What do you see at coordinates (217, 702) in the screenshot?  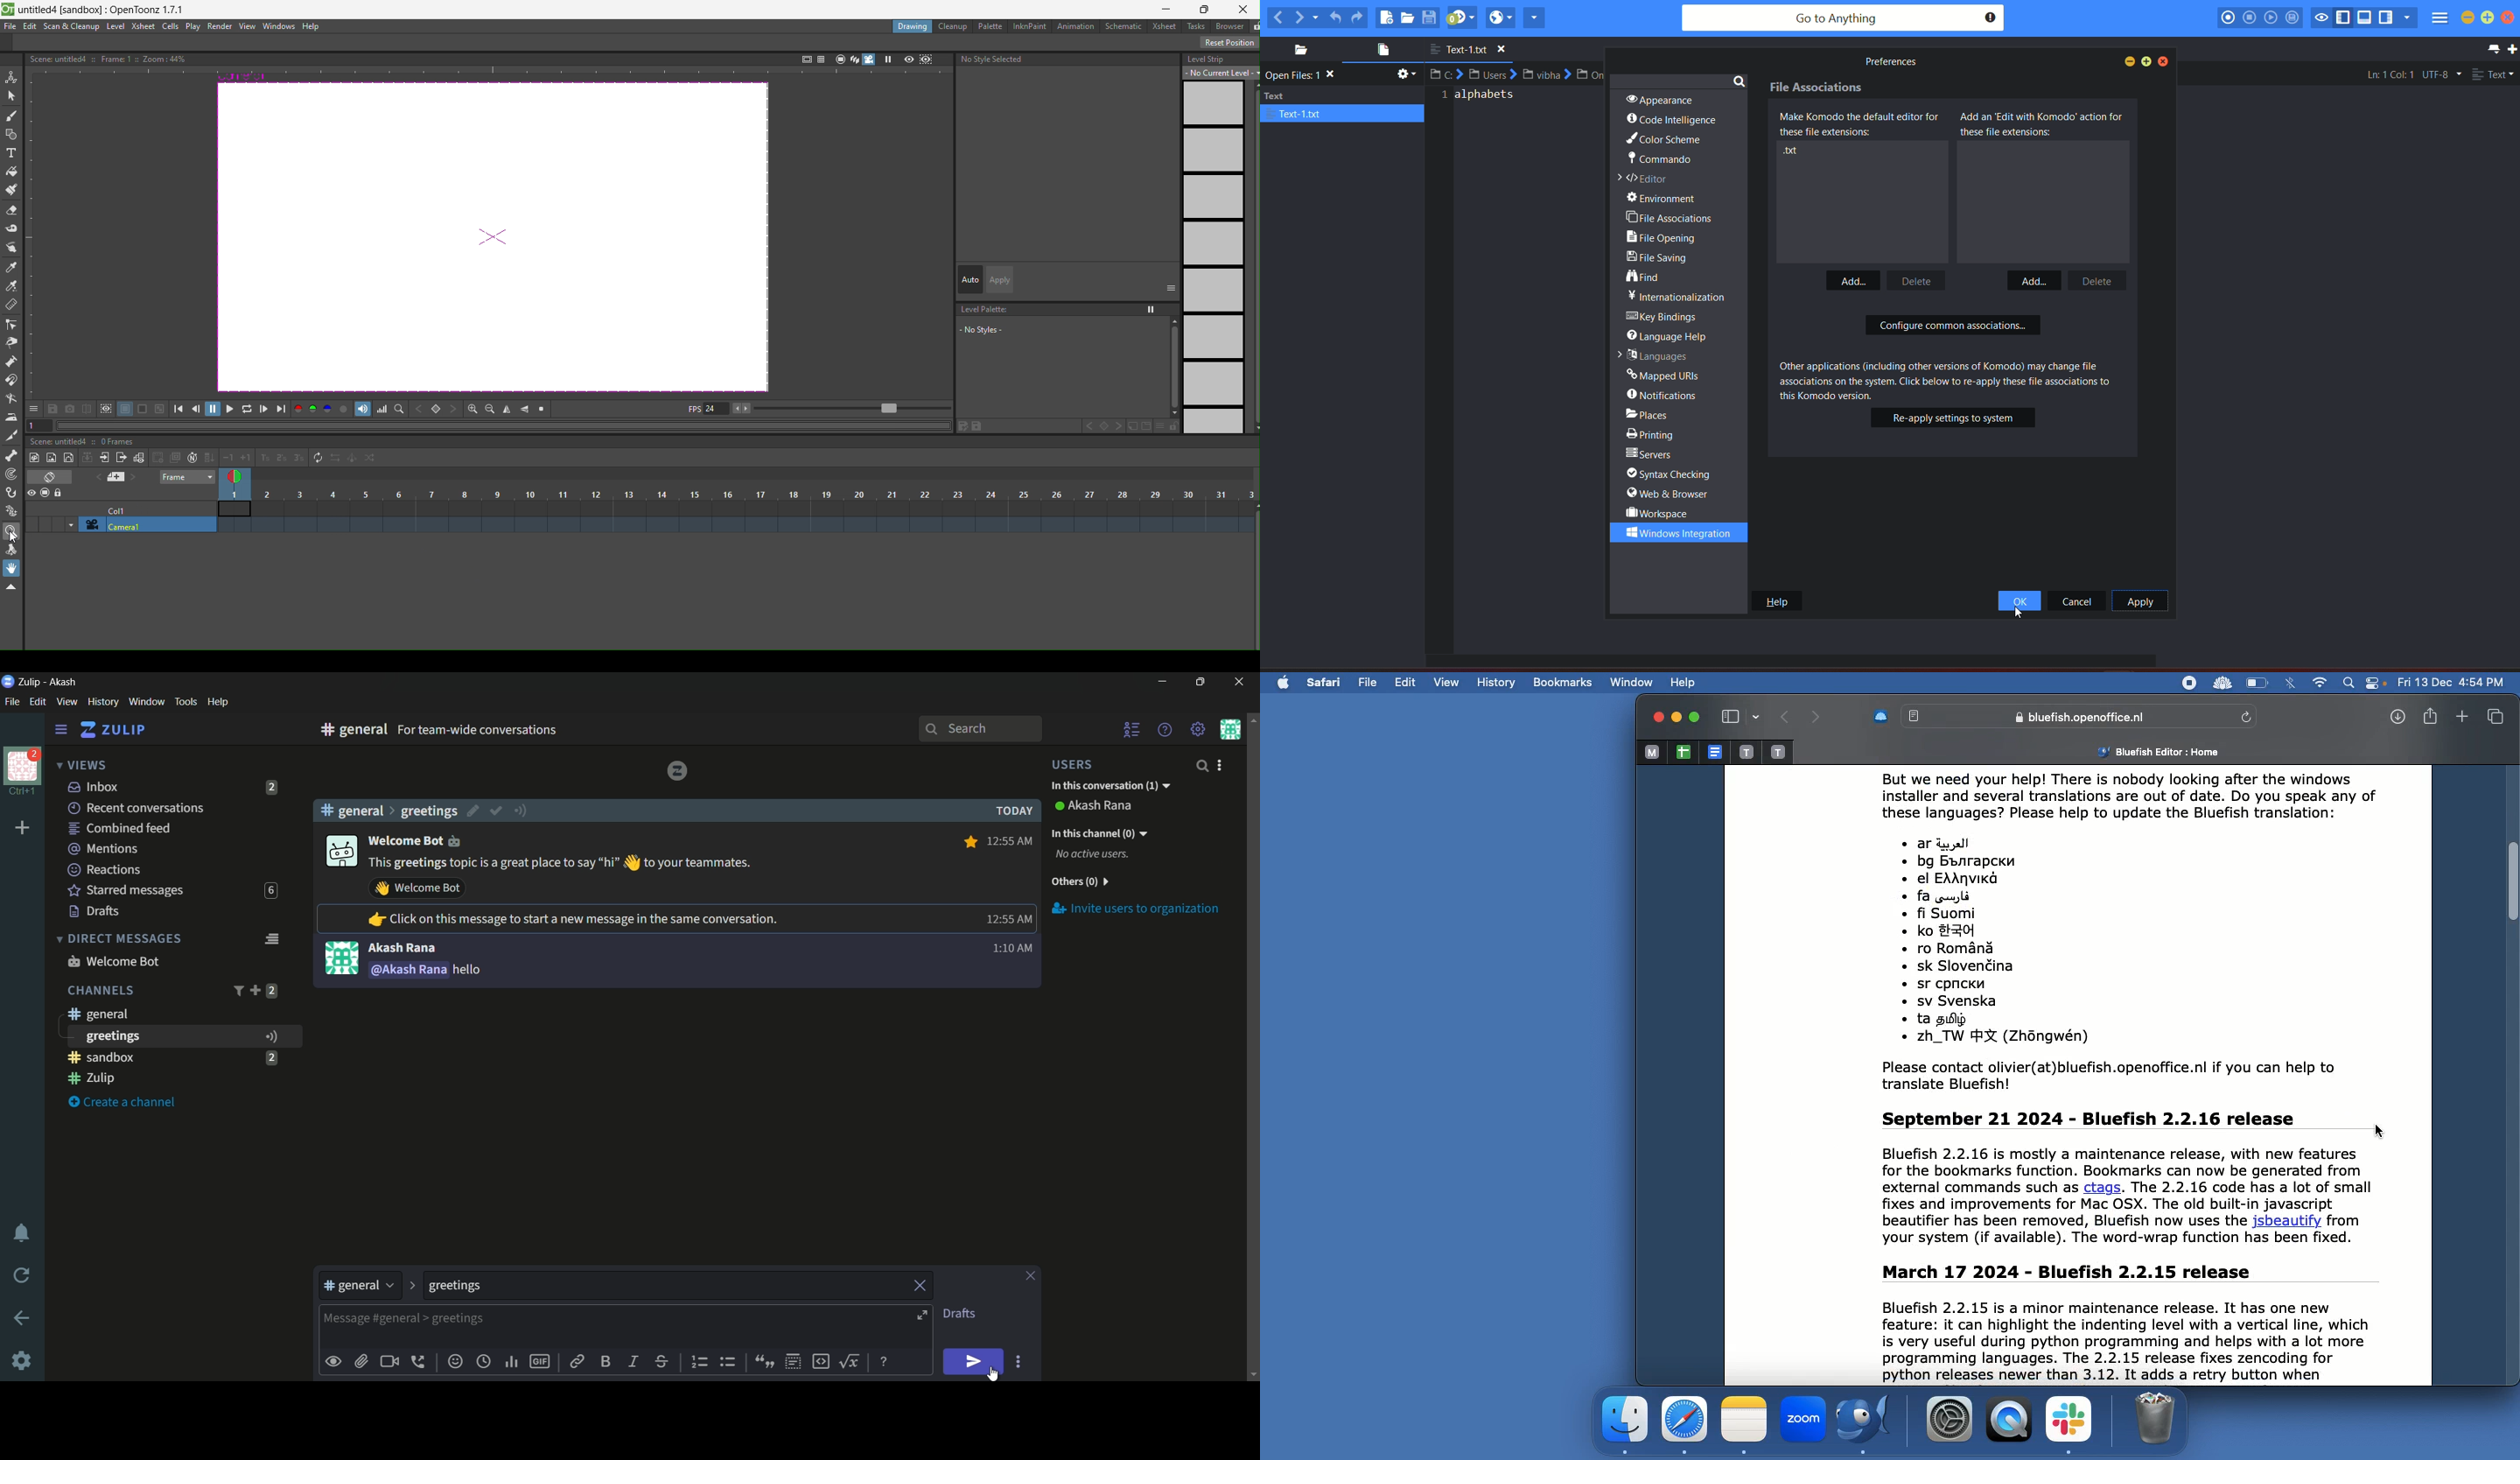 I see `help menu` at bounding box center [217, 702].